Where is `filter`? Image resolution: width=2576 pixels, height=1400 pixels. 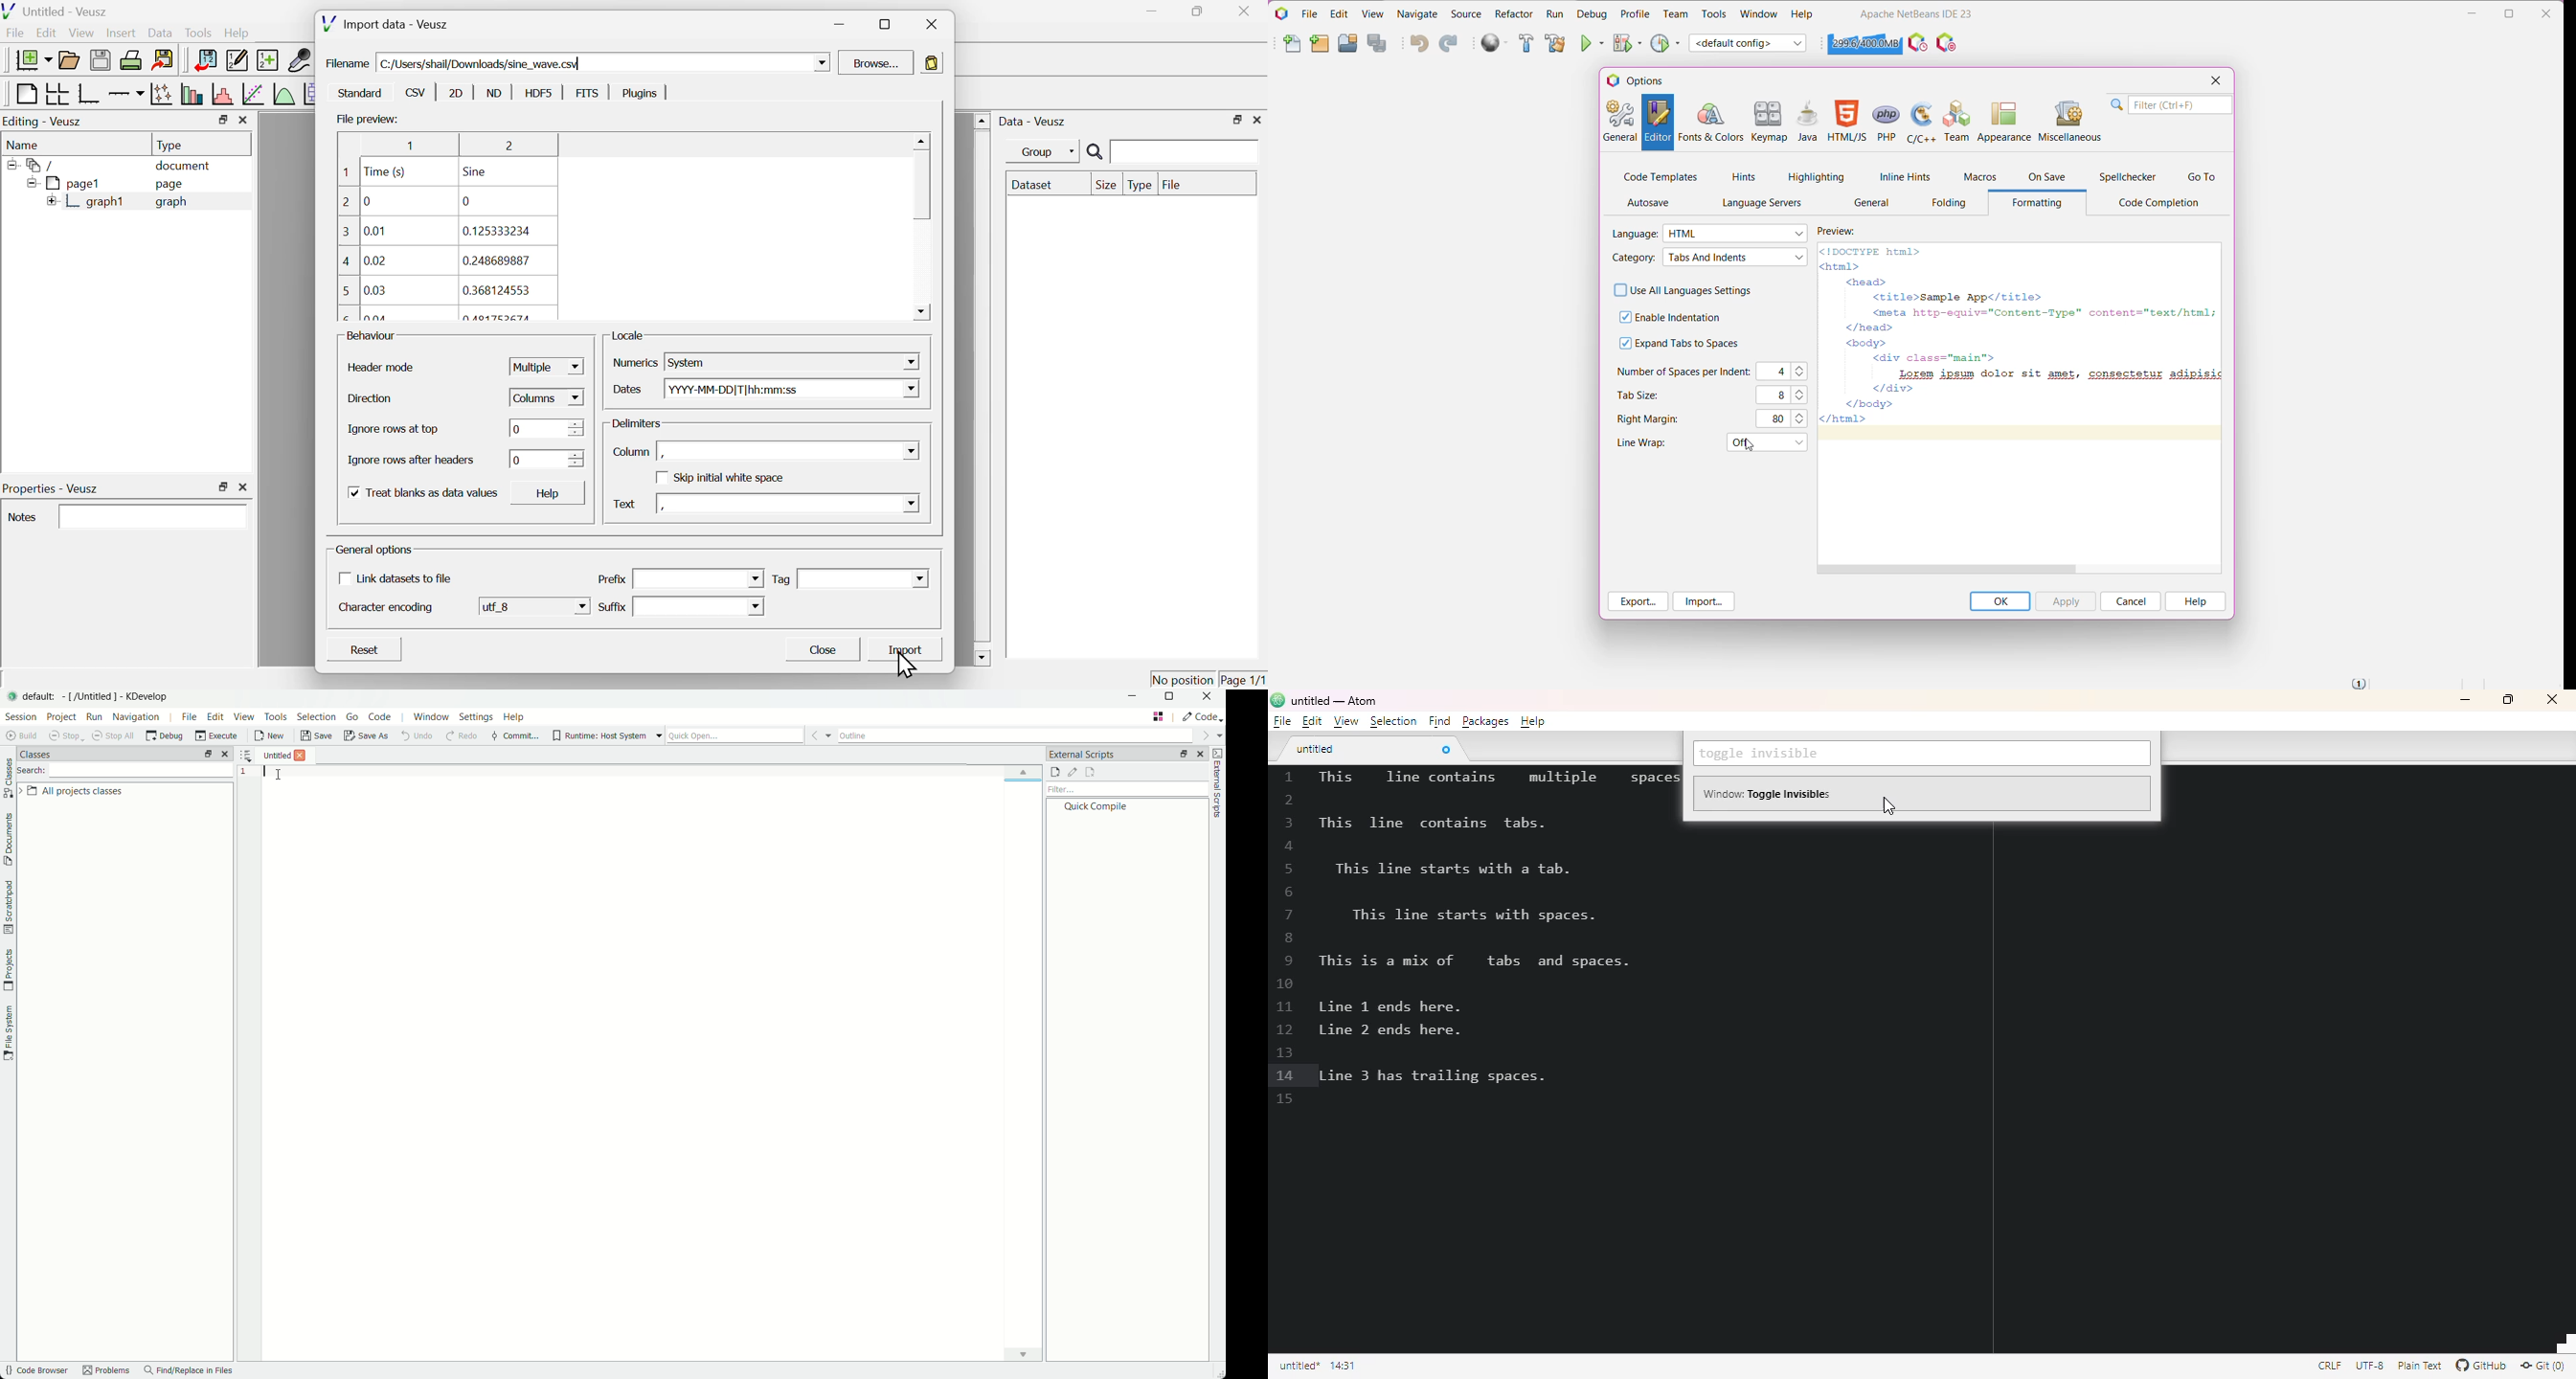 filter is located at coordinates (1126, 790).